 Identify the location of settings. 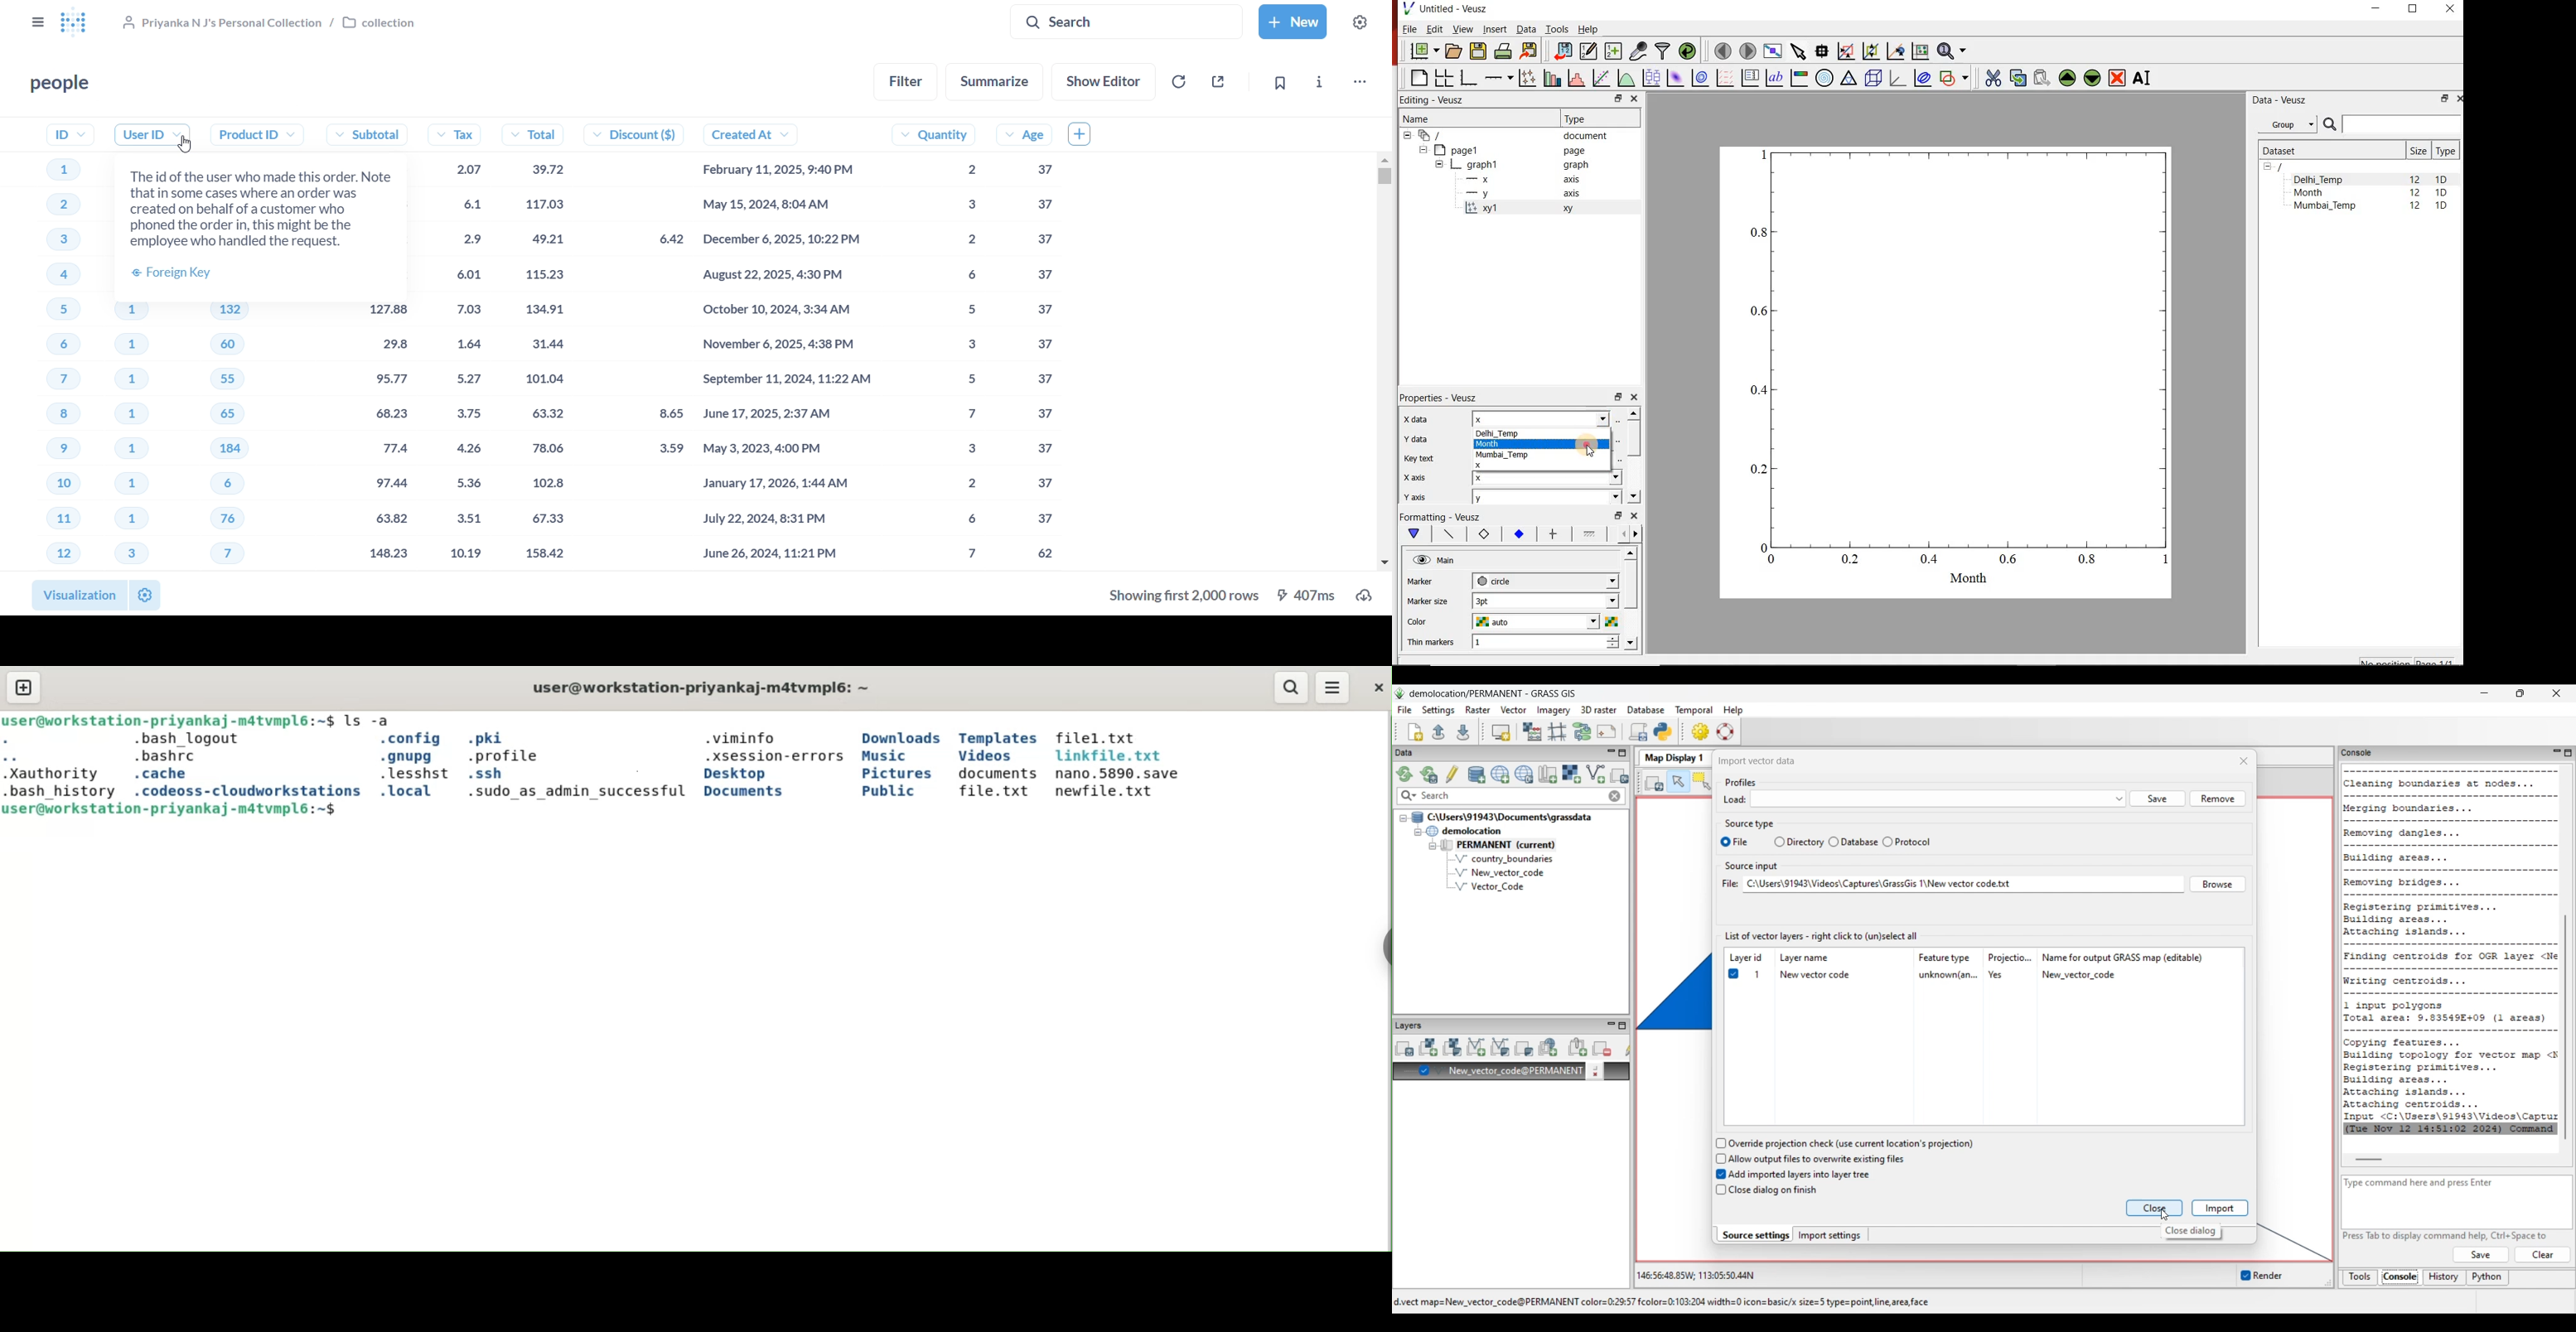
(1364, 21).